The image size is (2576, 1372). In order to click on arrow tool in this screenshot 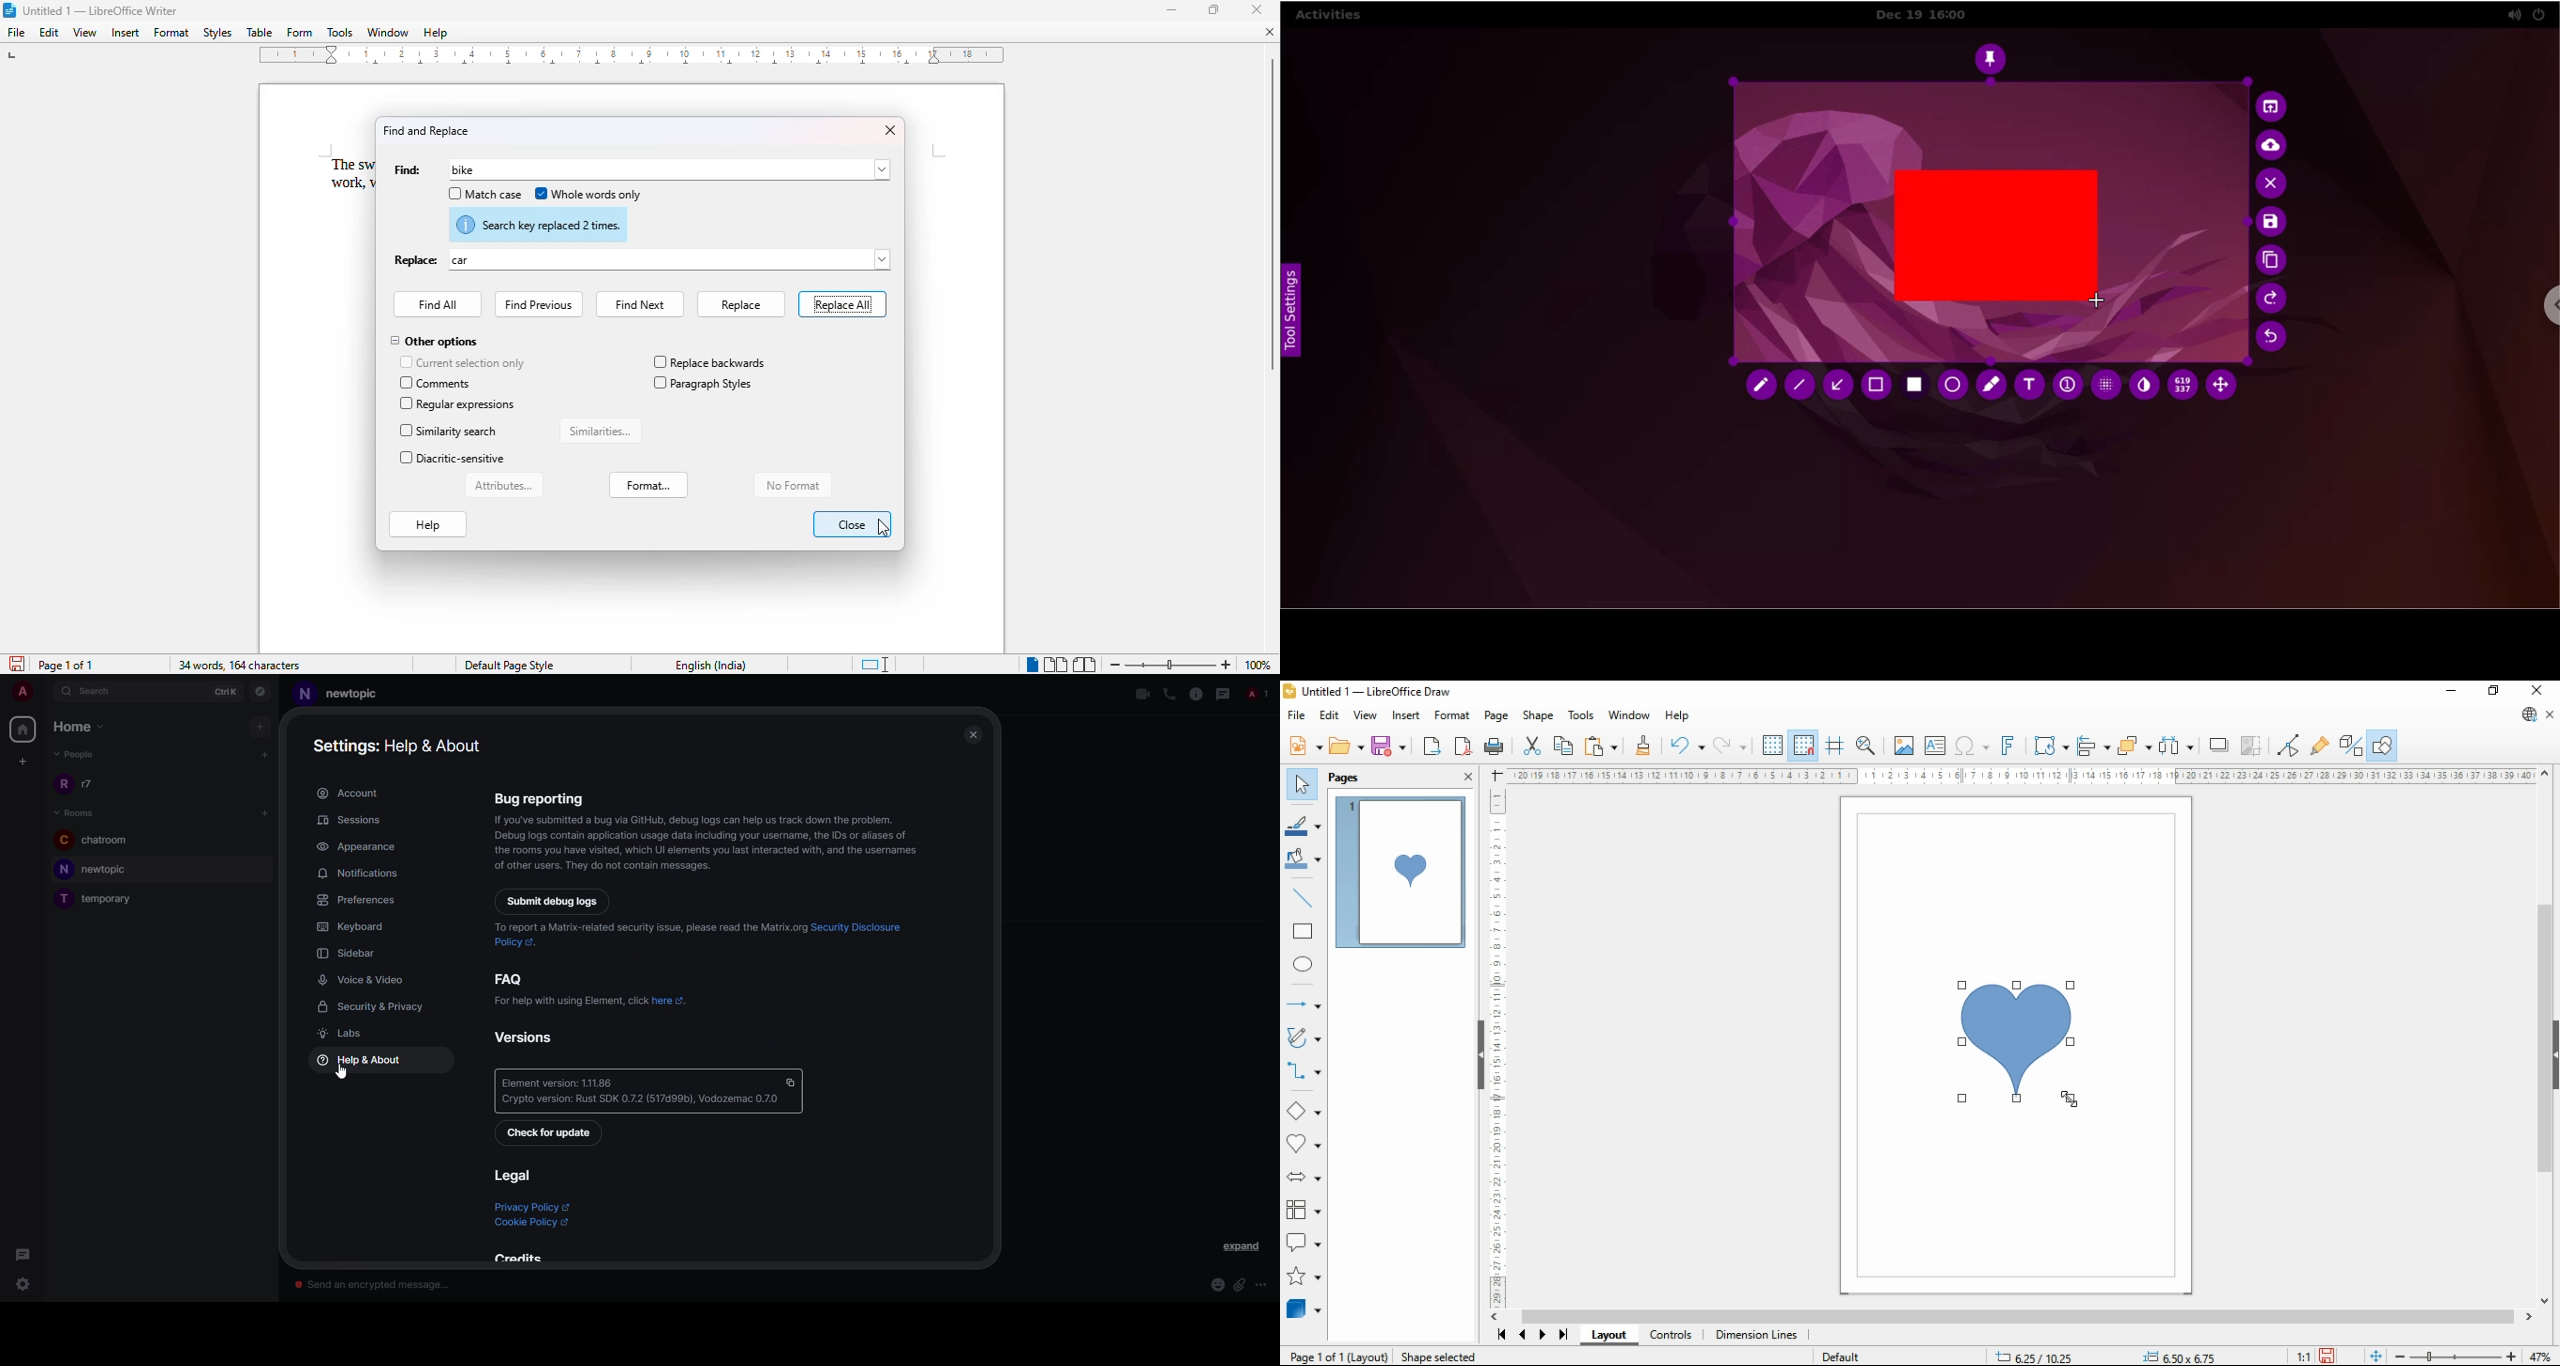, I will do `click(1838, 386)`.